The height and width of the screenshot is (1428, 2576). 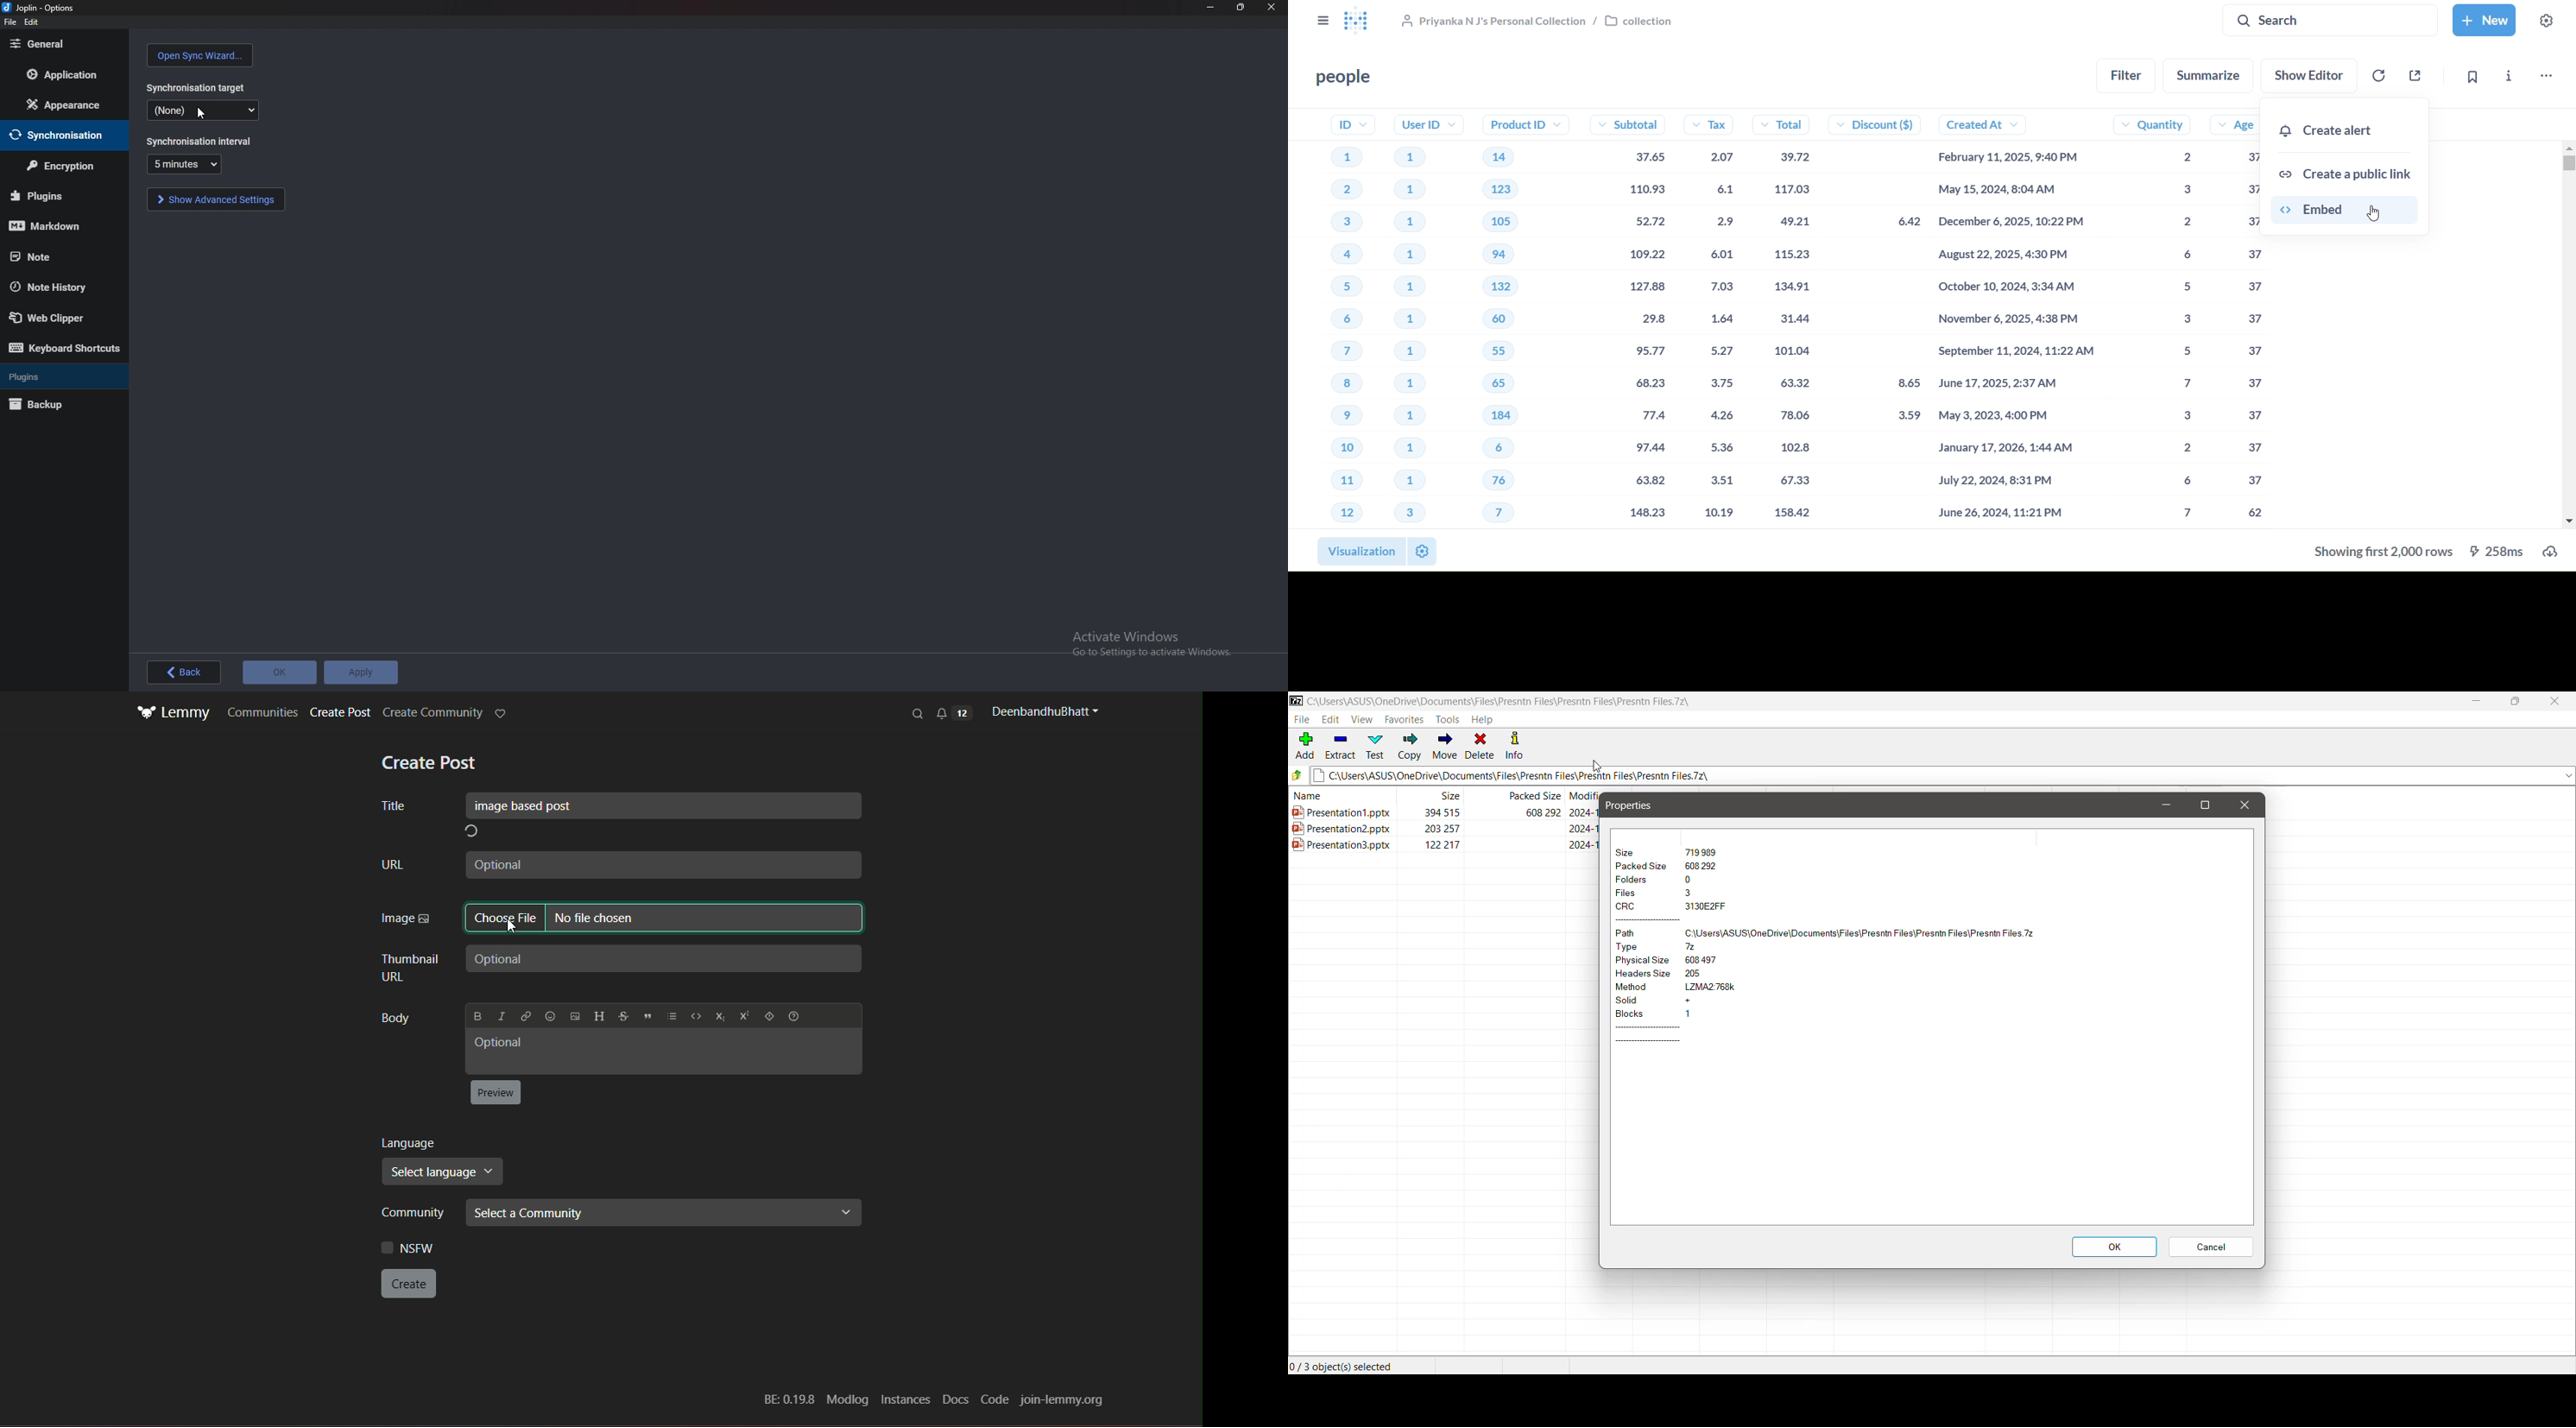 I want to click on Synchronization target, so click(x=195, y=87).